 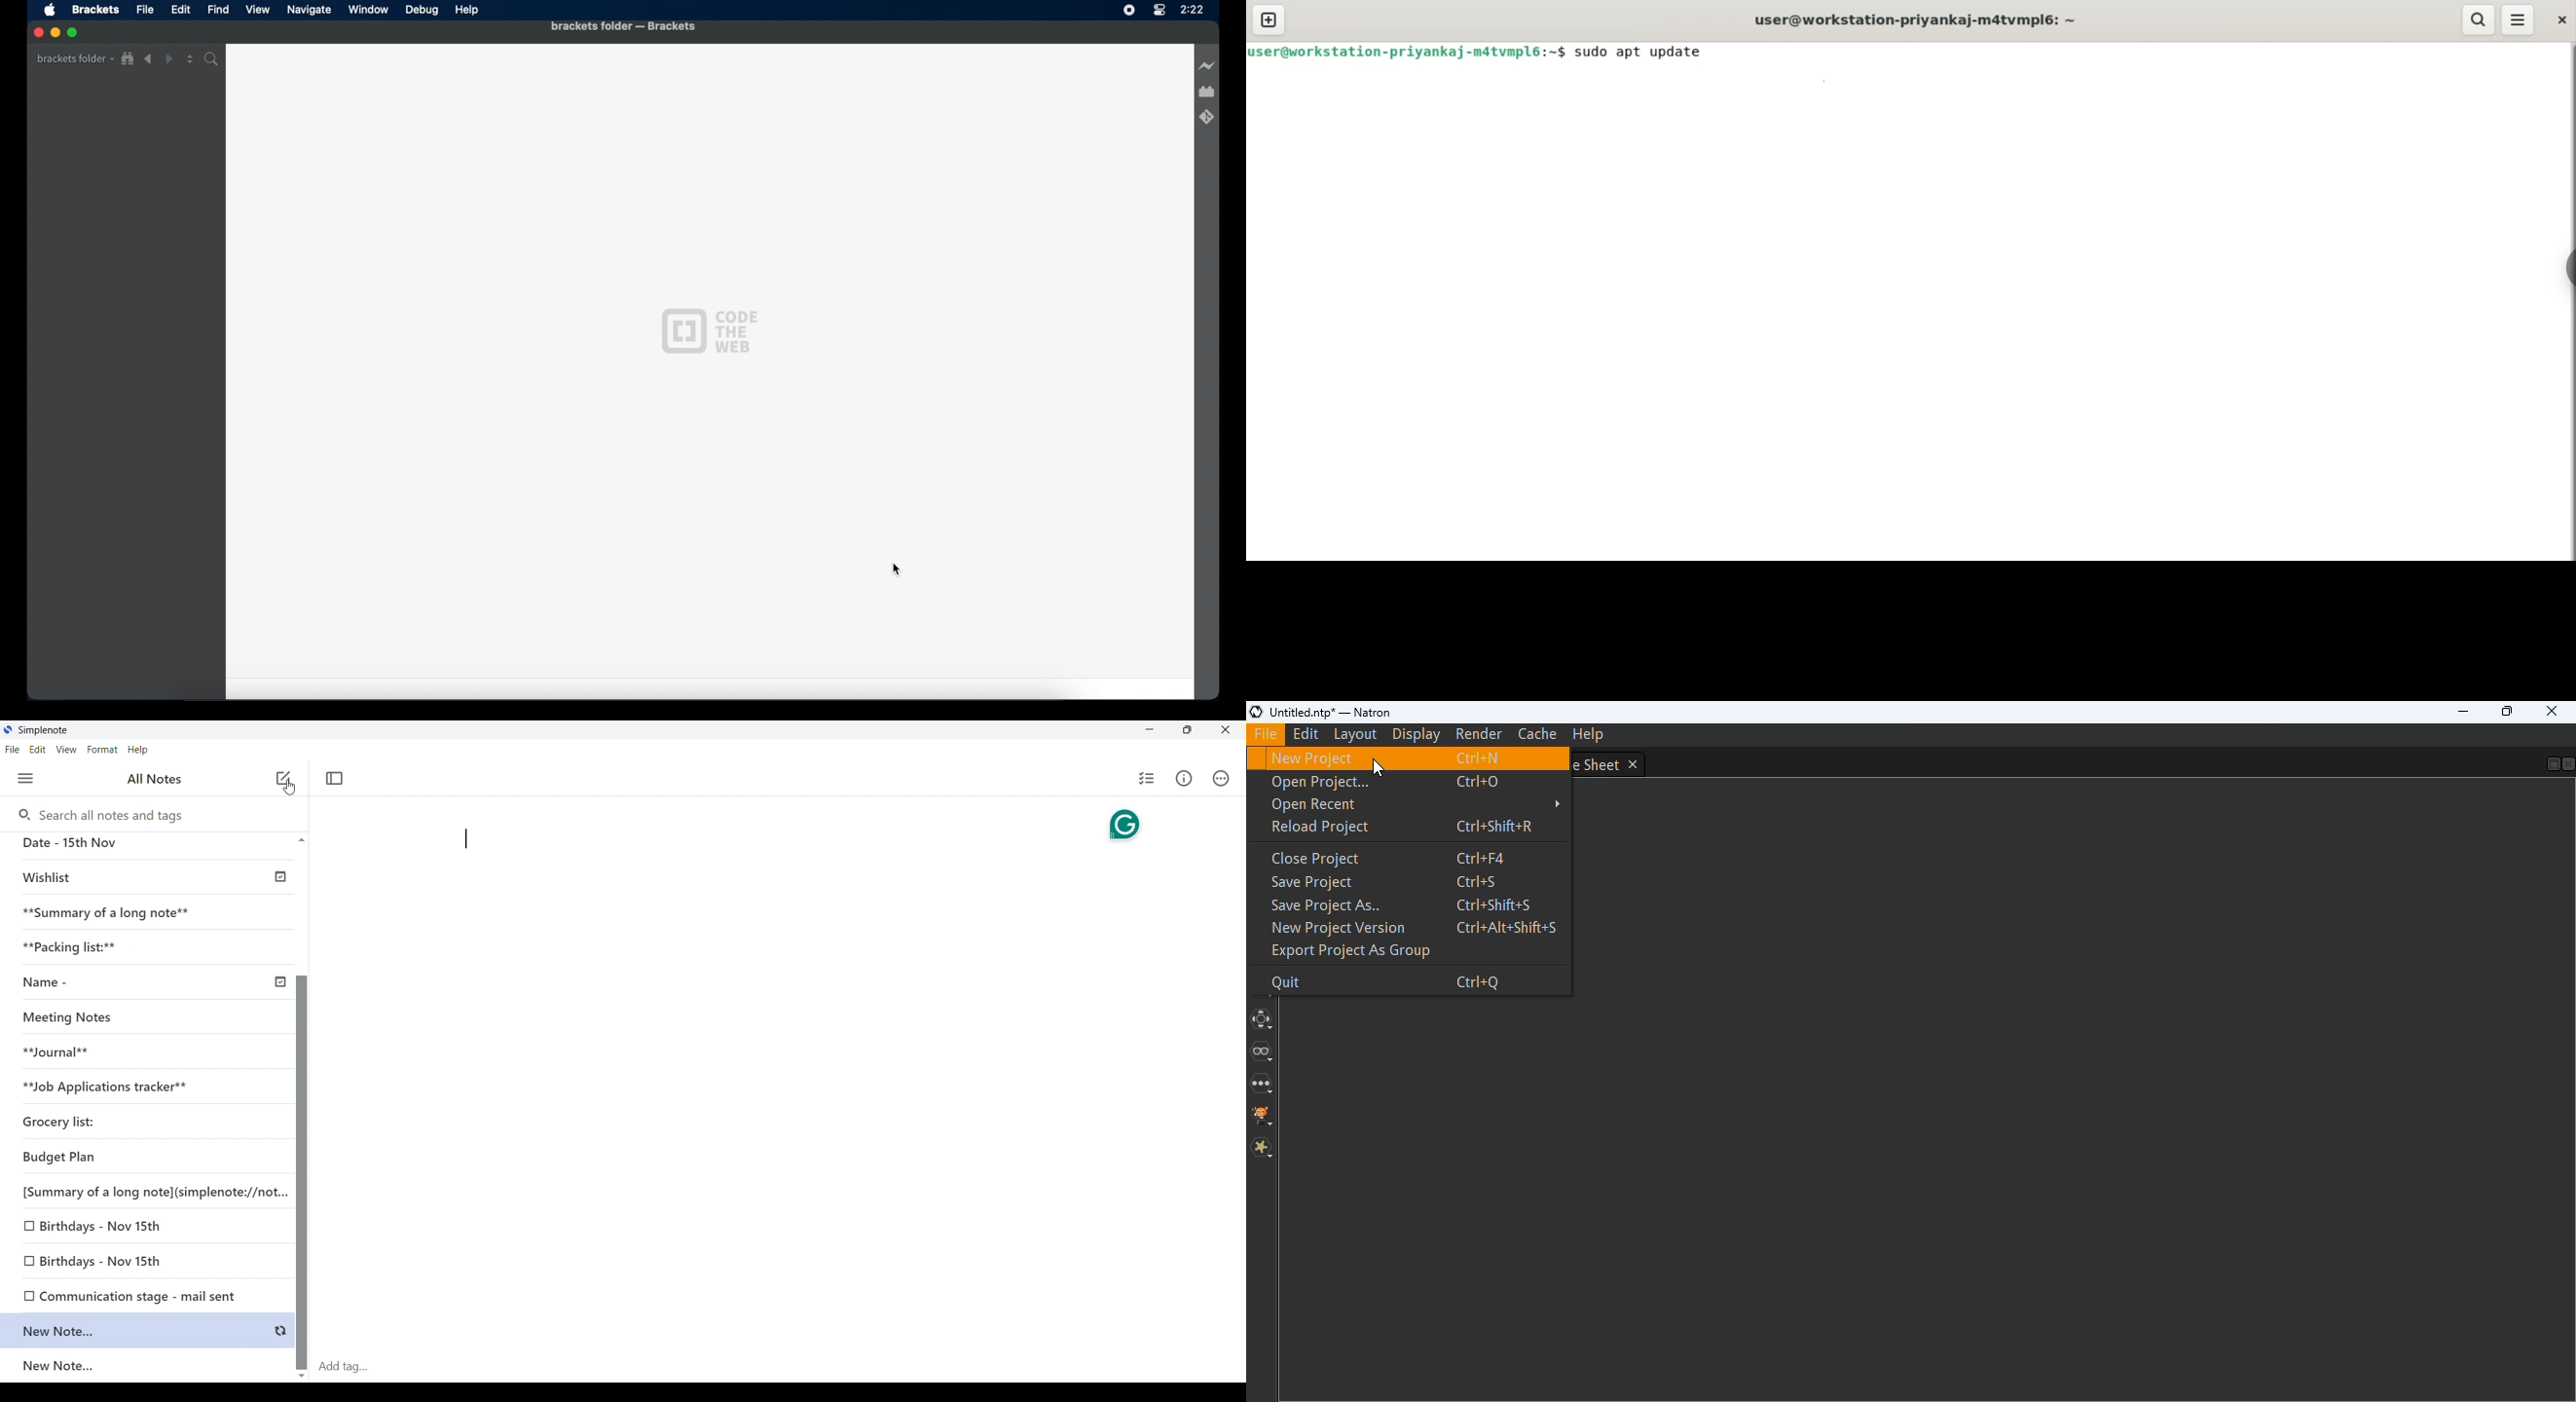 What do you see at coordinates (138, 750) in the screenshot?
I see `Help ` at bounding box center [138, 750].